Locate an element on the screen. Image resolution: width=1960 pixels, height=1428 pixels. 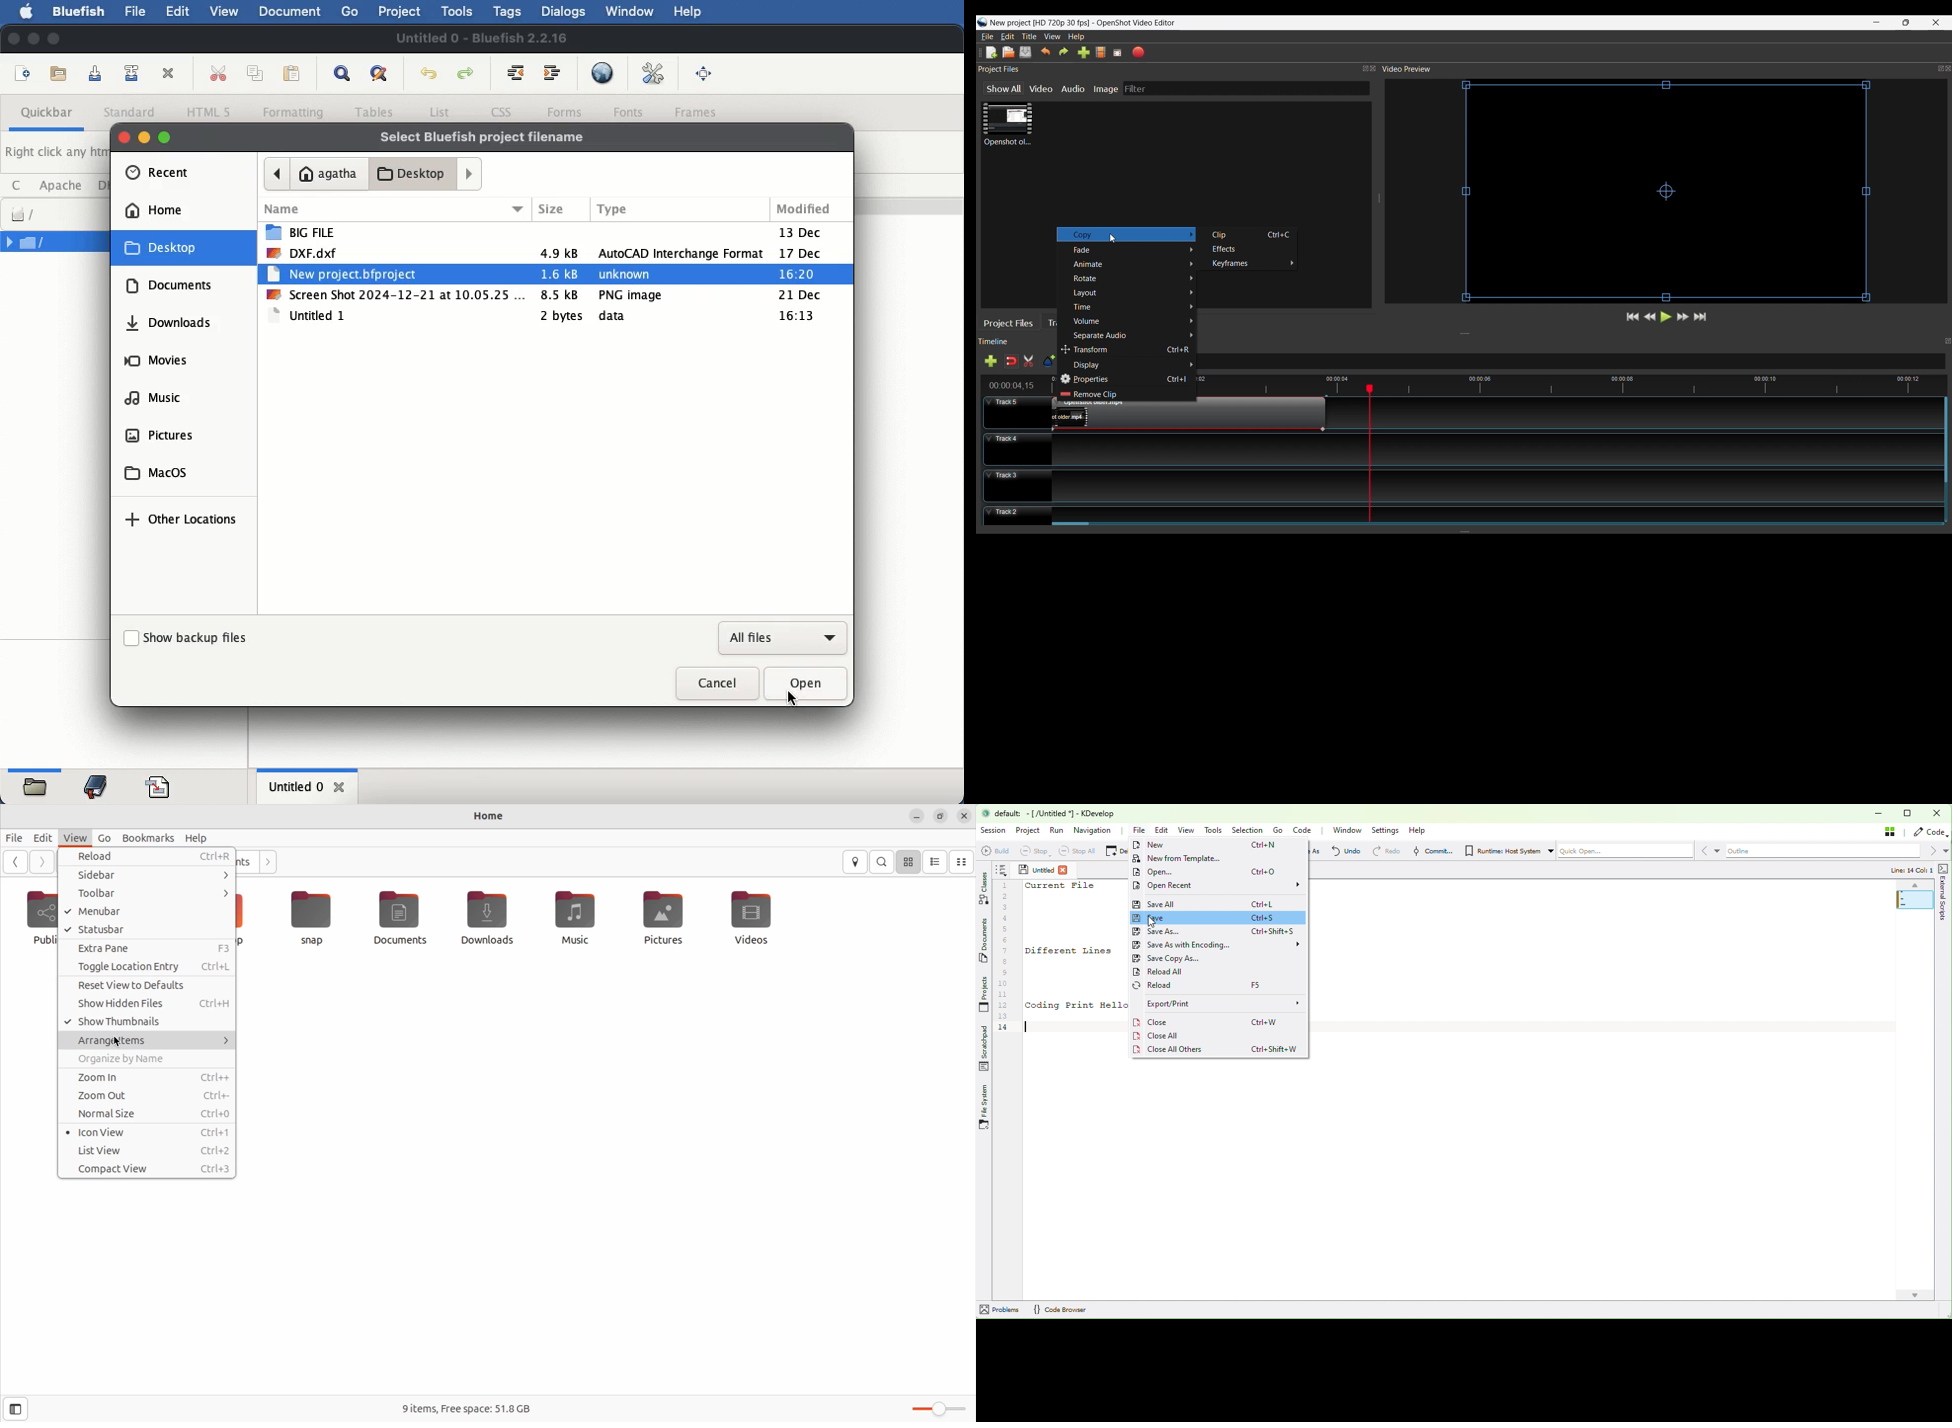
name is located at coordinates (396, 206).